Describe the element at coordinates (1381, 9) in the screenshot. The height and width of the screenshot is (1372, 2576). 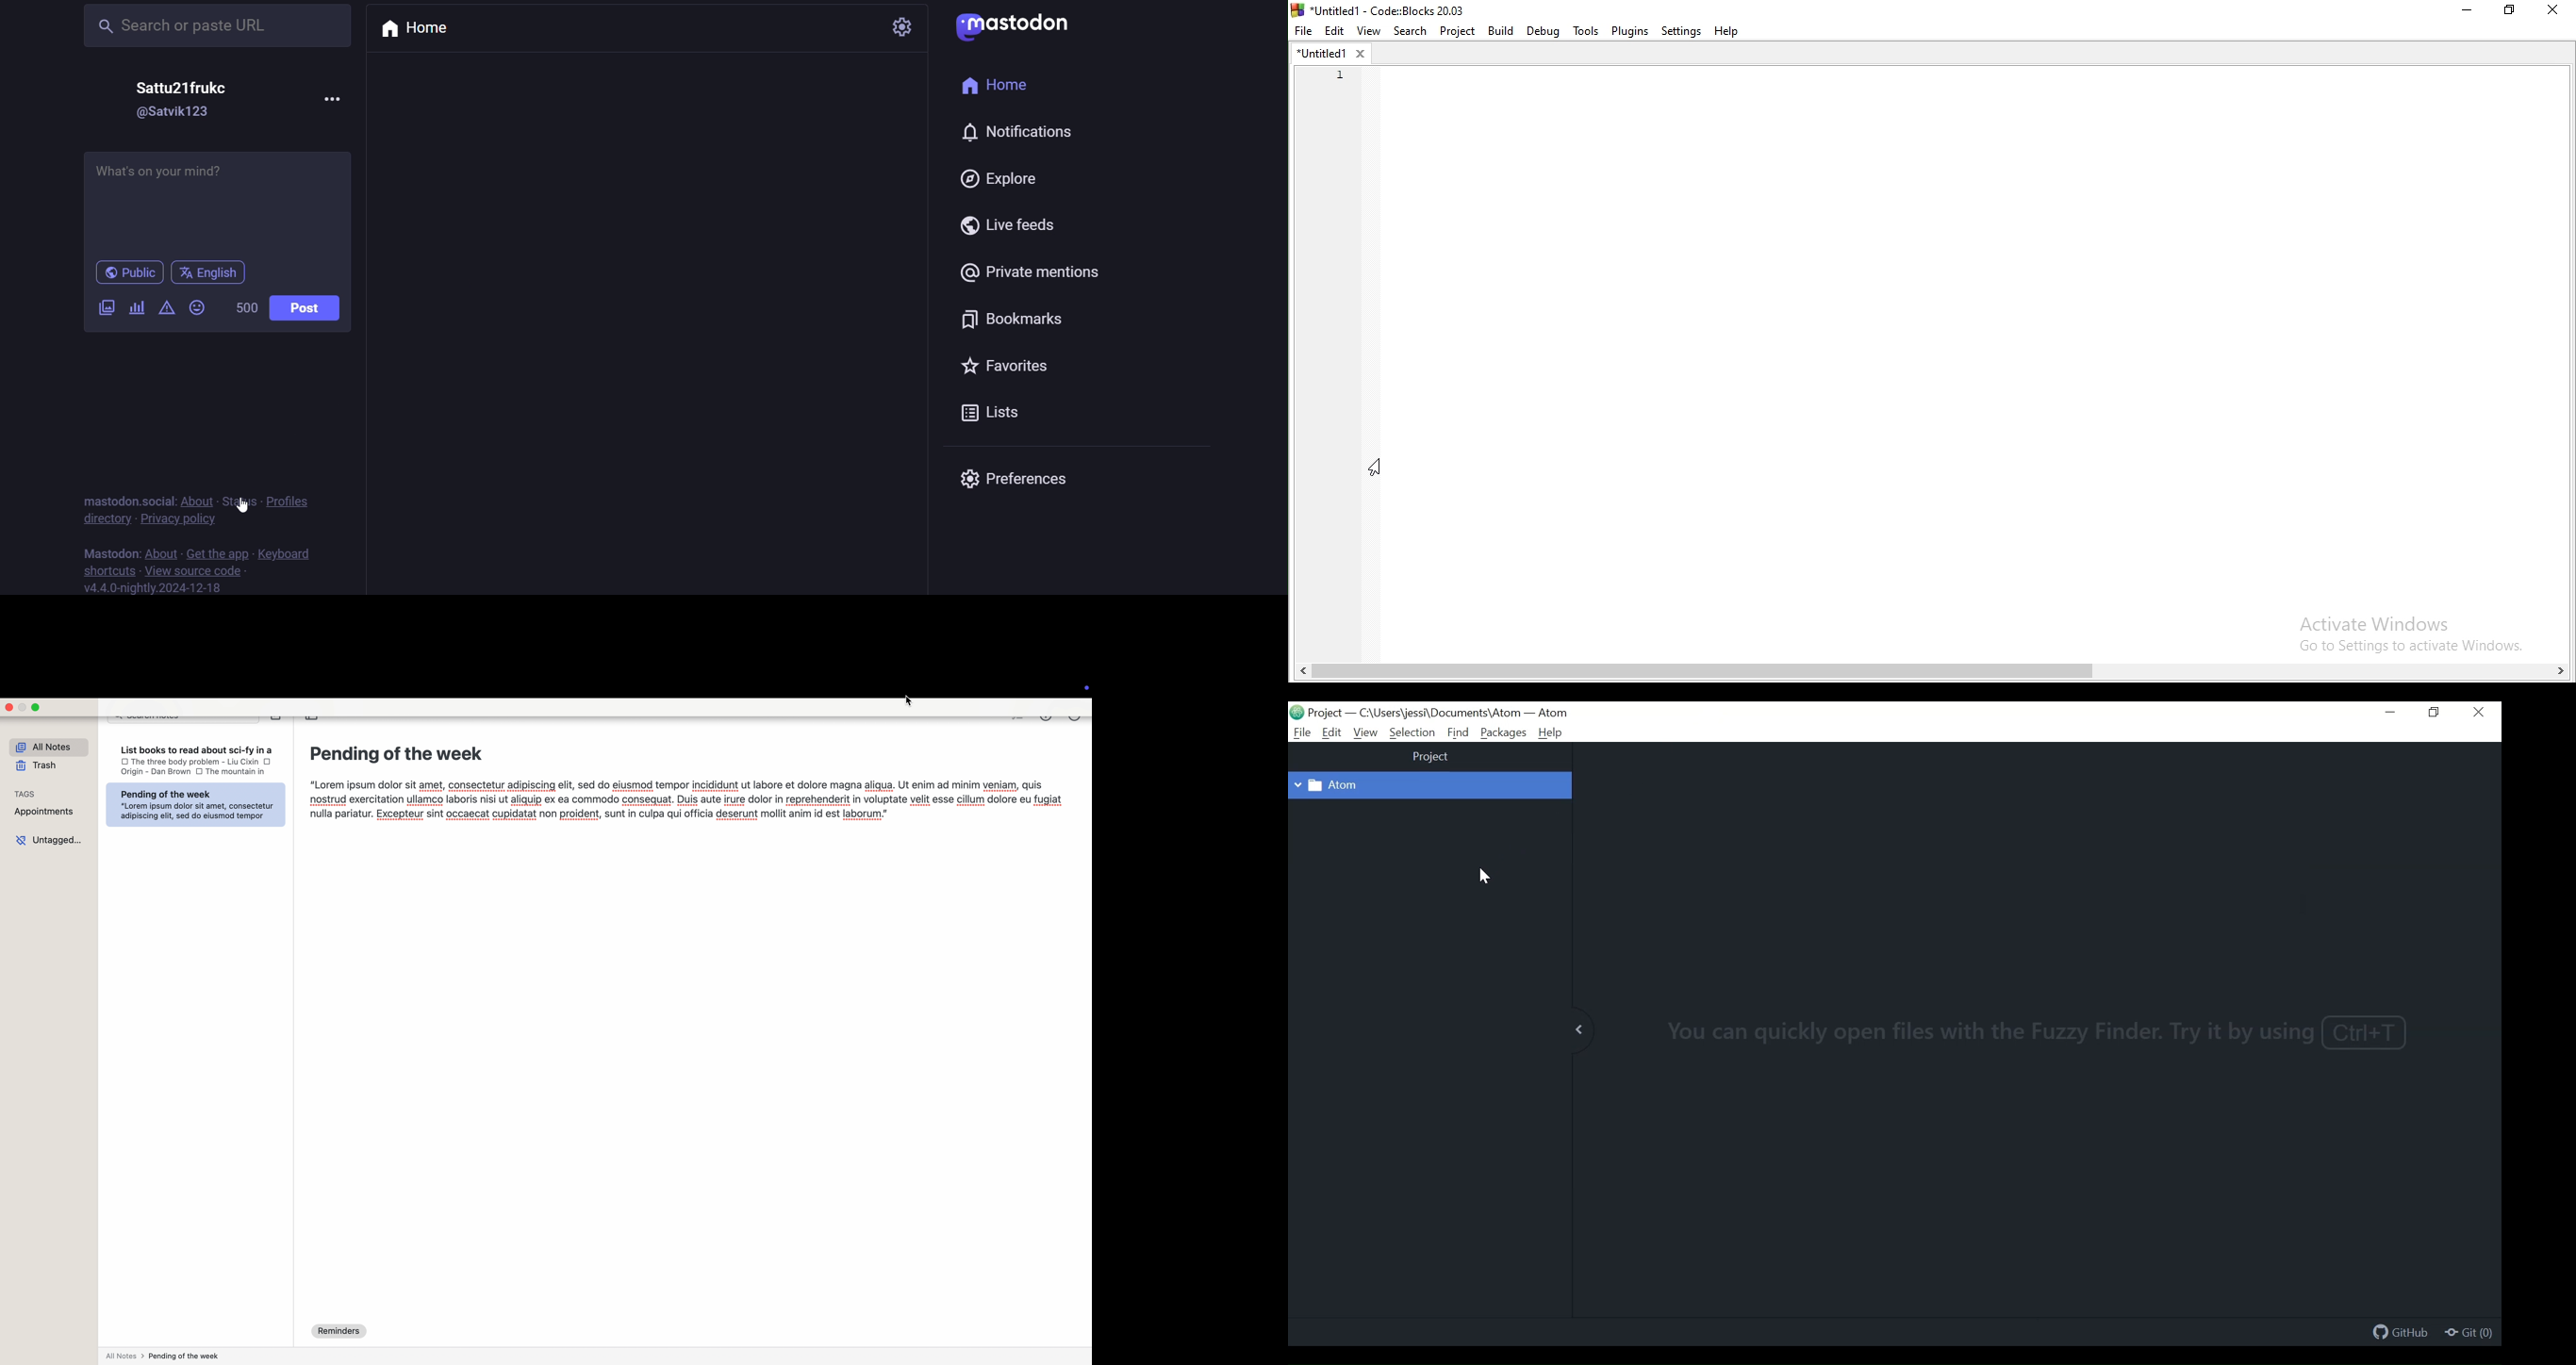
I see `Untitled1 - Code : Blocks 20.03` at that location.